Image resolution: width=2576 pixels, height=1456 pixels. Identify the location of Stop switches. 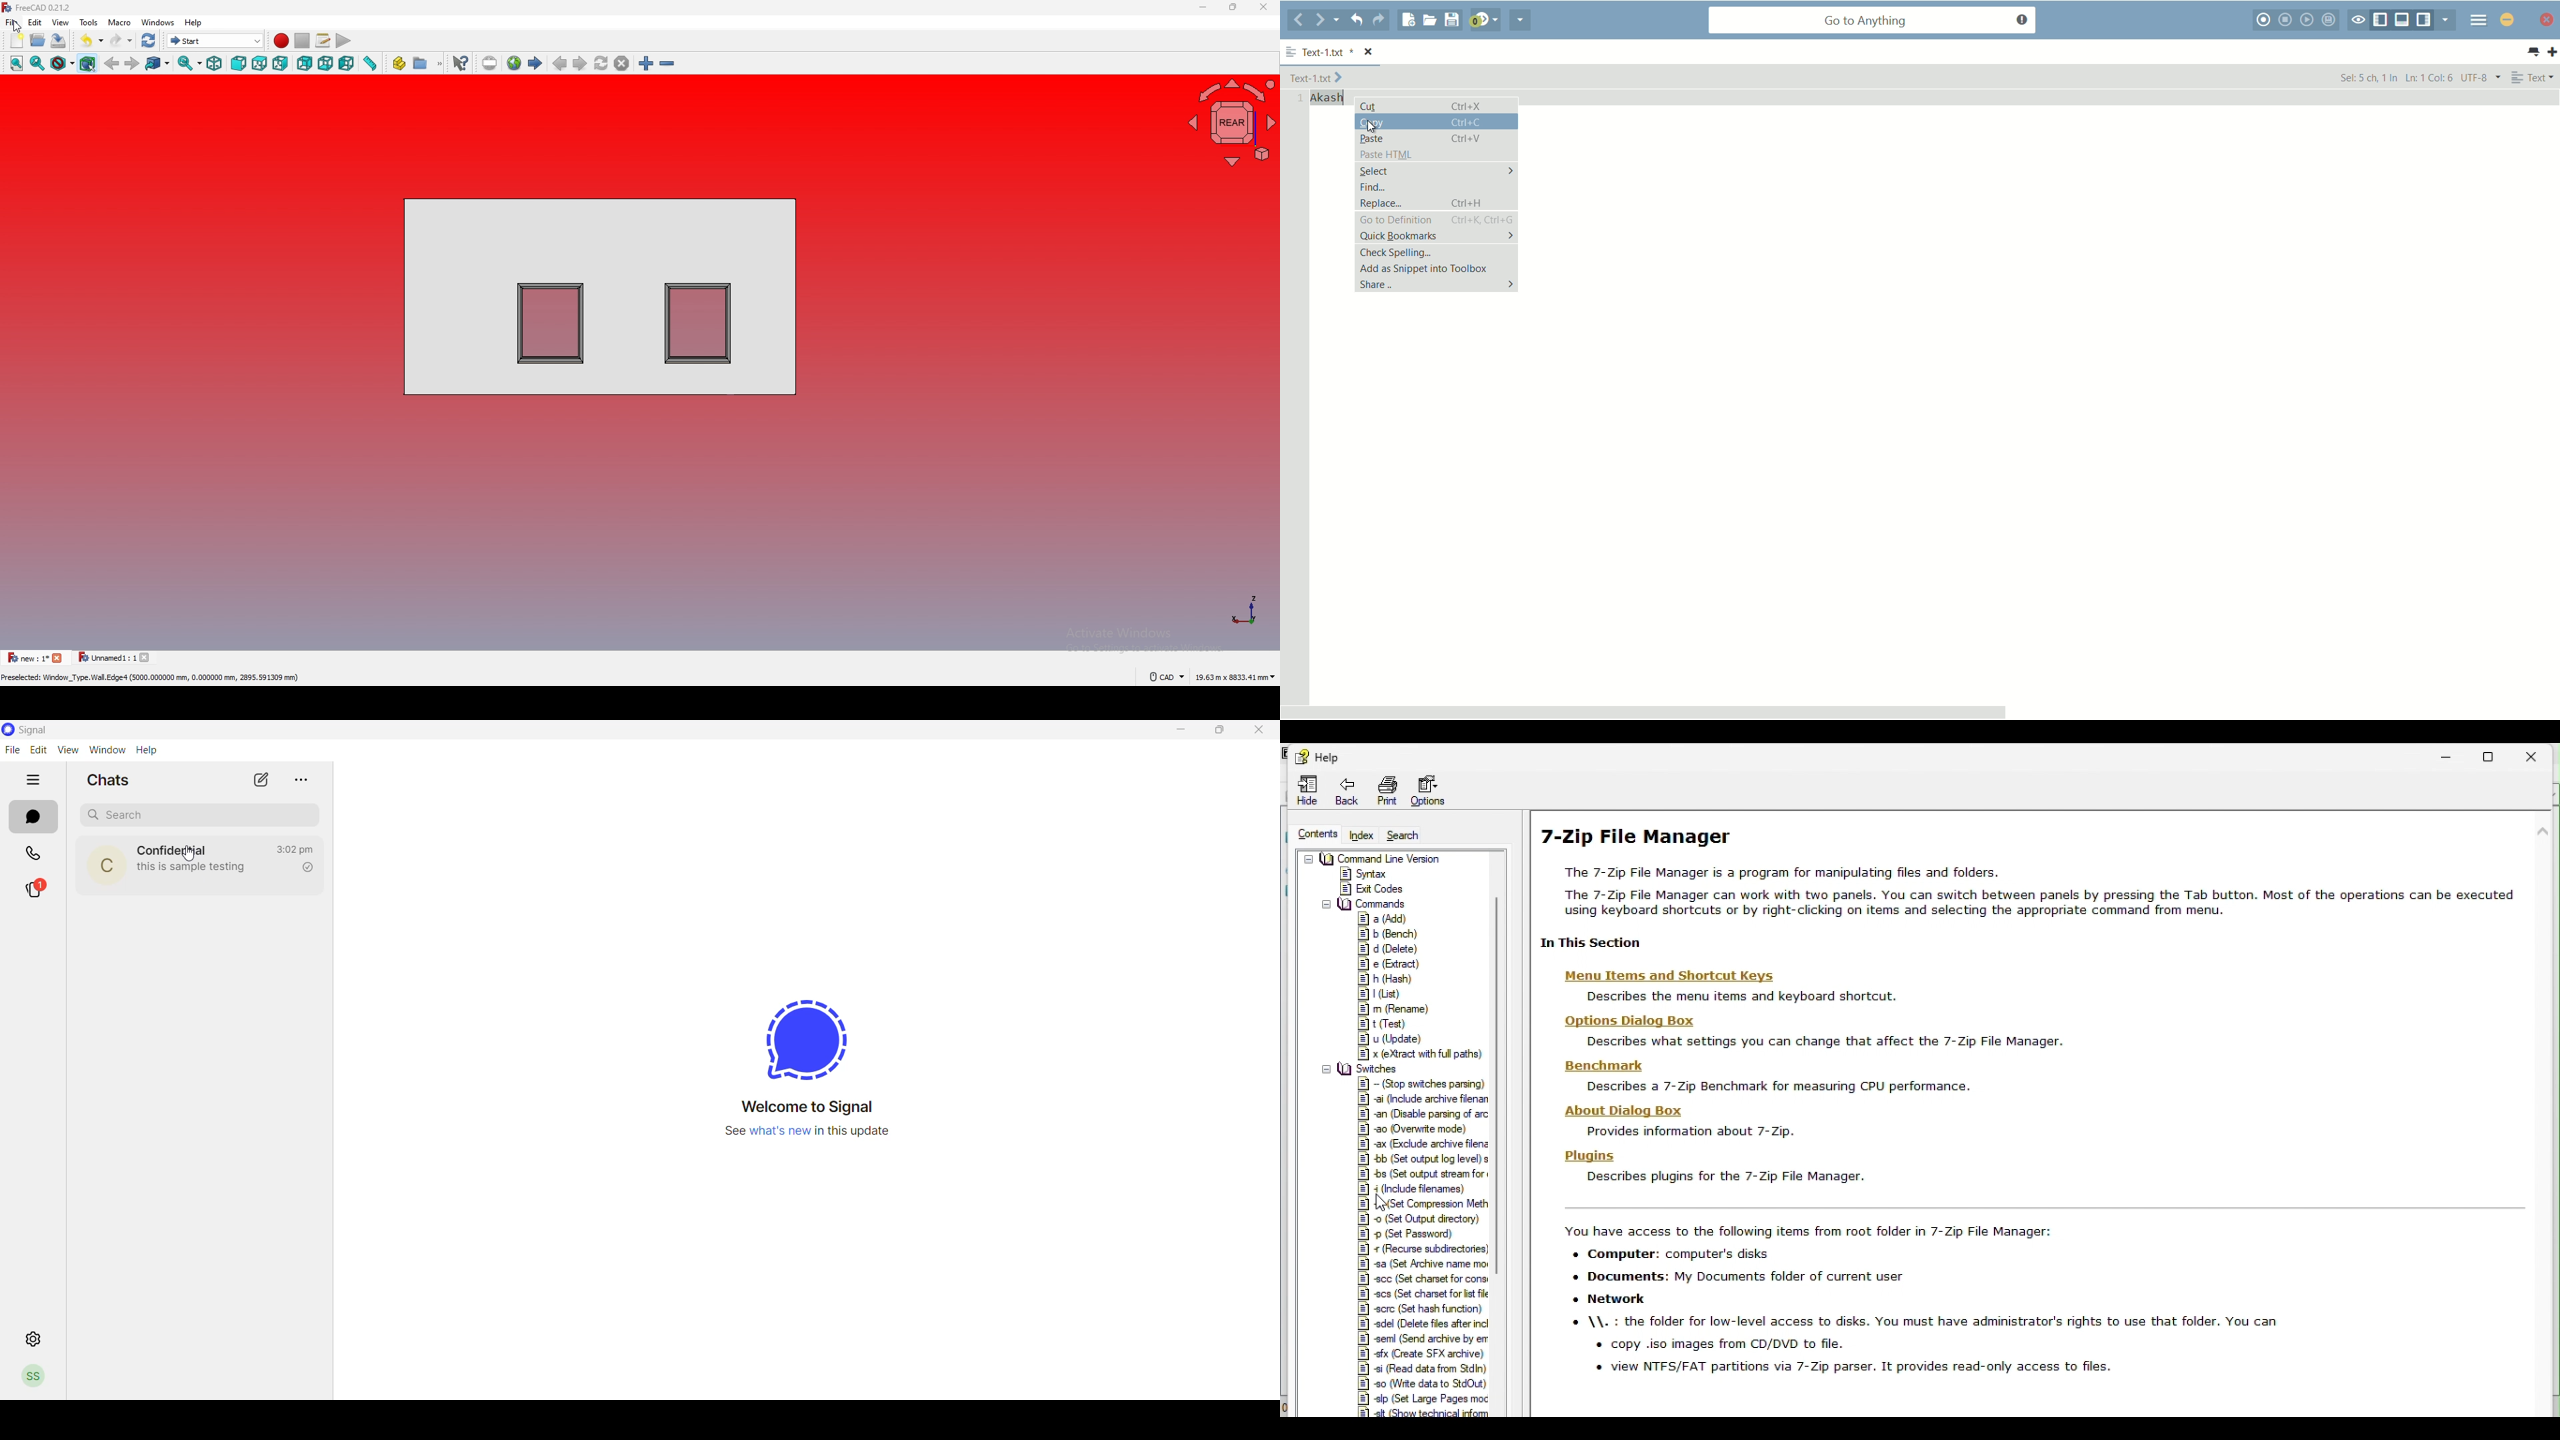
(1420, 1084).